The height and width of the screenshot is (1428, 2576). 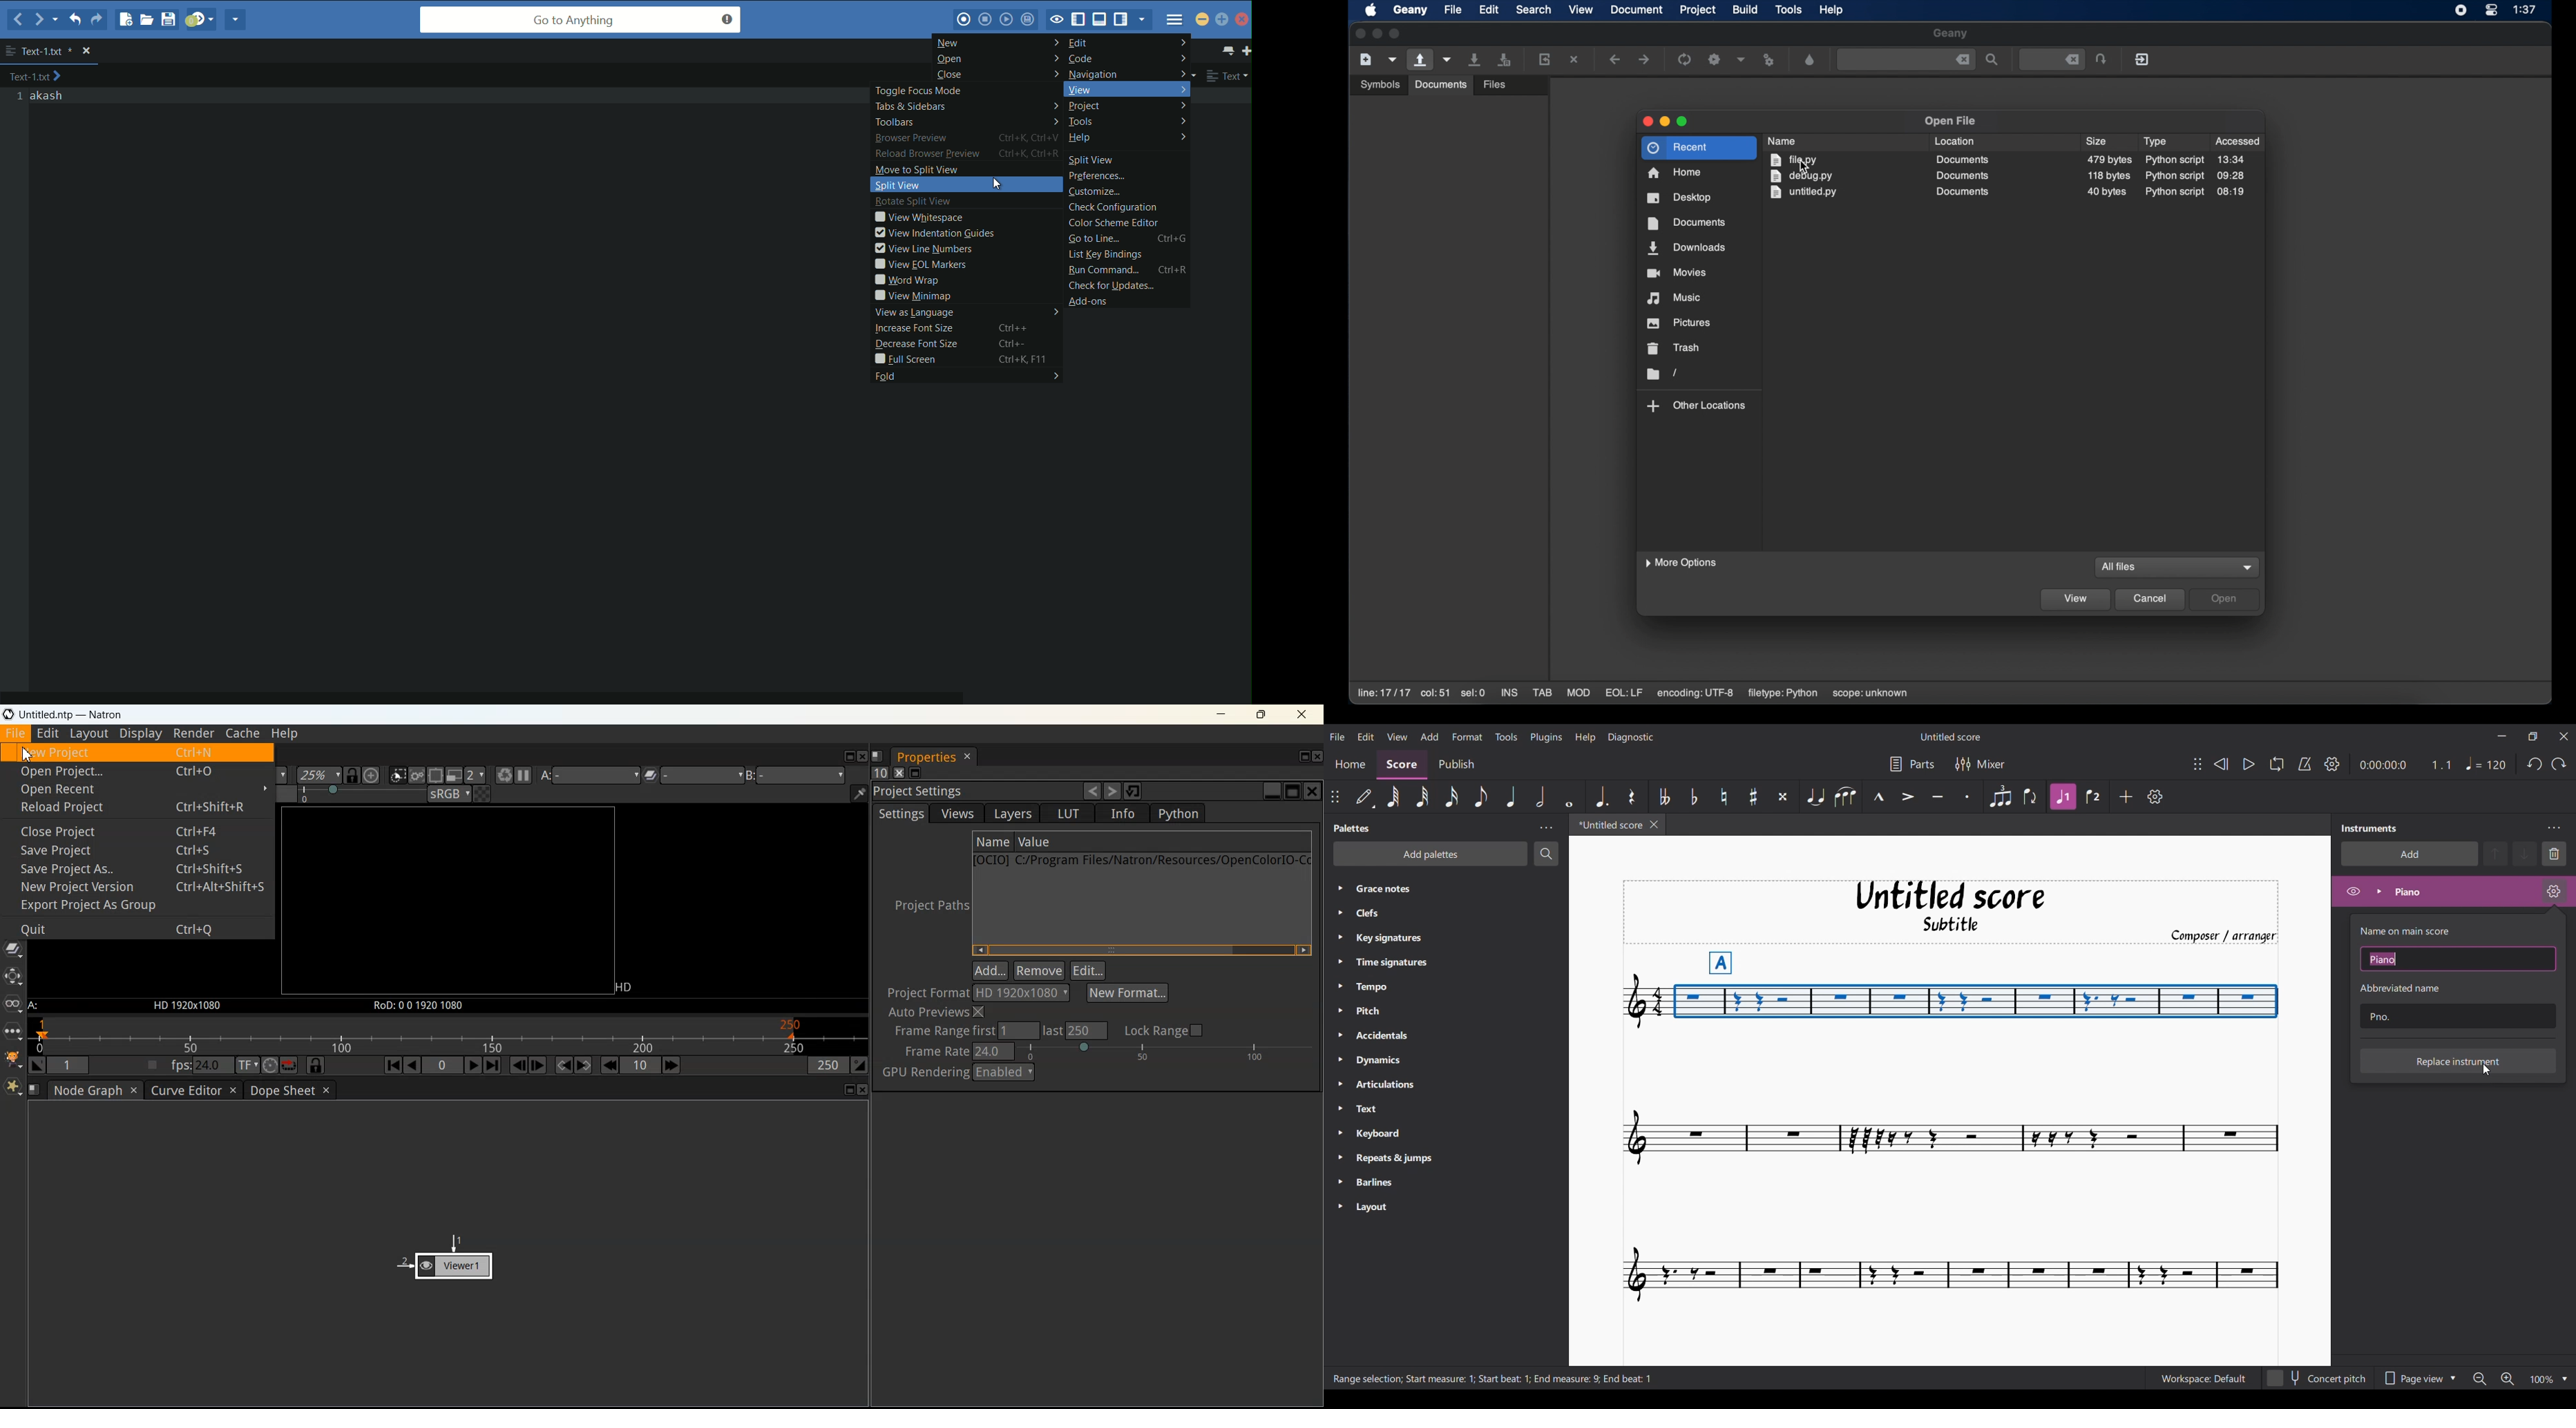 What do you see at coordinates (1404, 763) in the screenshot?
I see `Score section, current selection highlighted` at bounding box center [1404, 763].